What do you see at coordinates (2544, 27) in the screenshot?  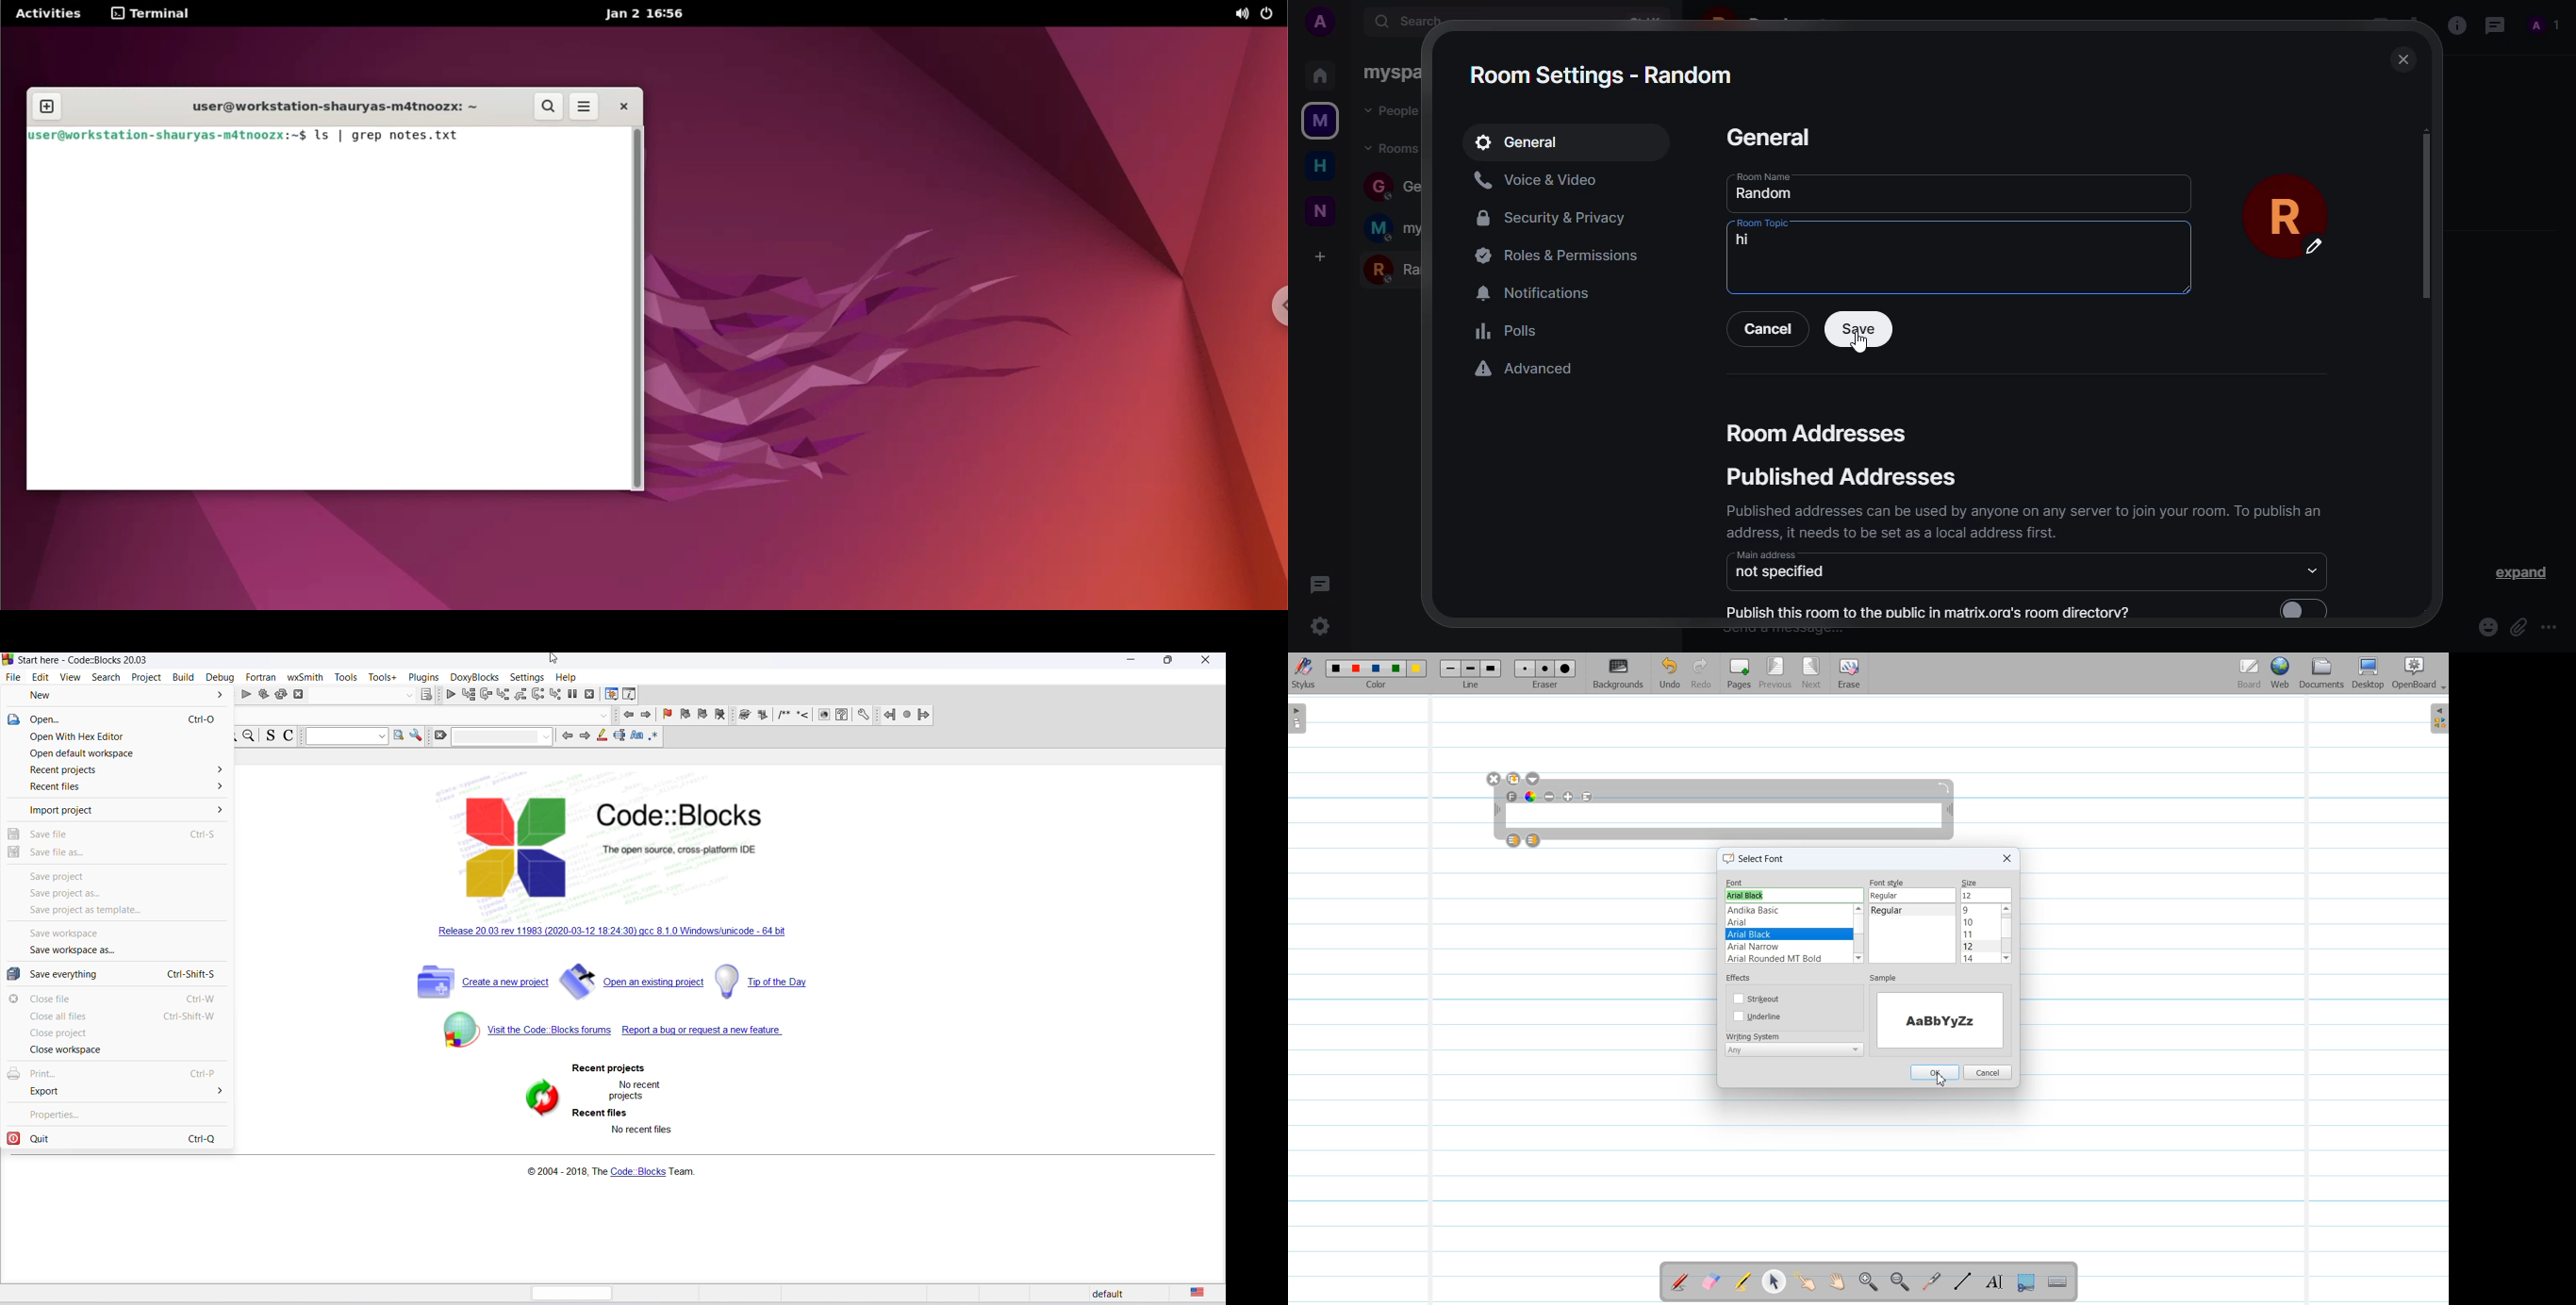 I see `profile` at bounding box center [2544, 27].